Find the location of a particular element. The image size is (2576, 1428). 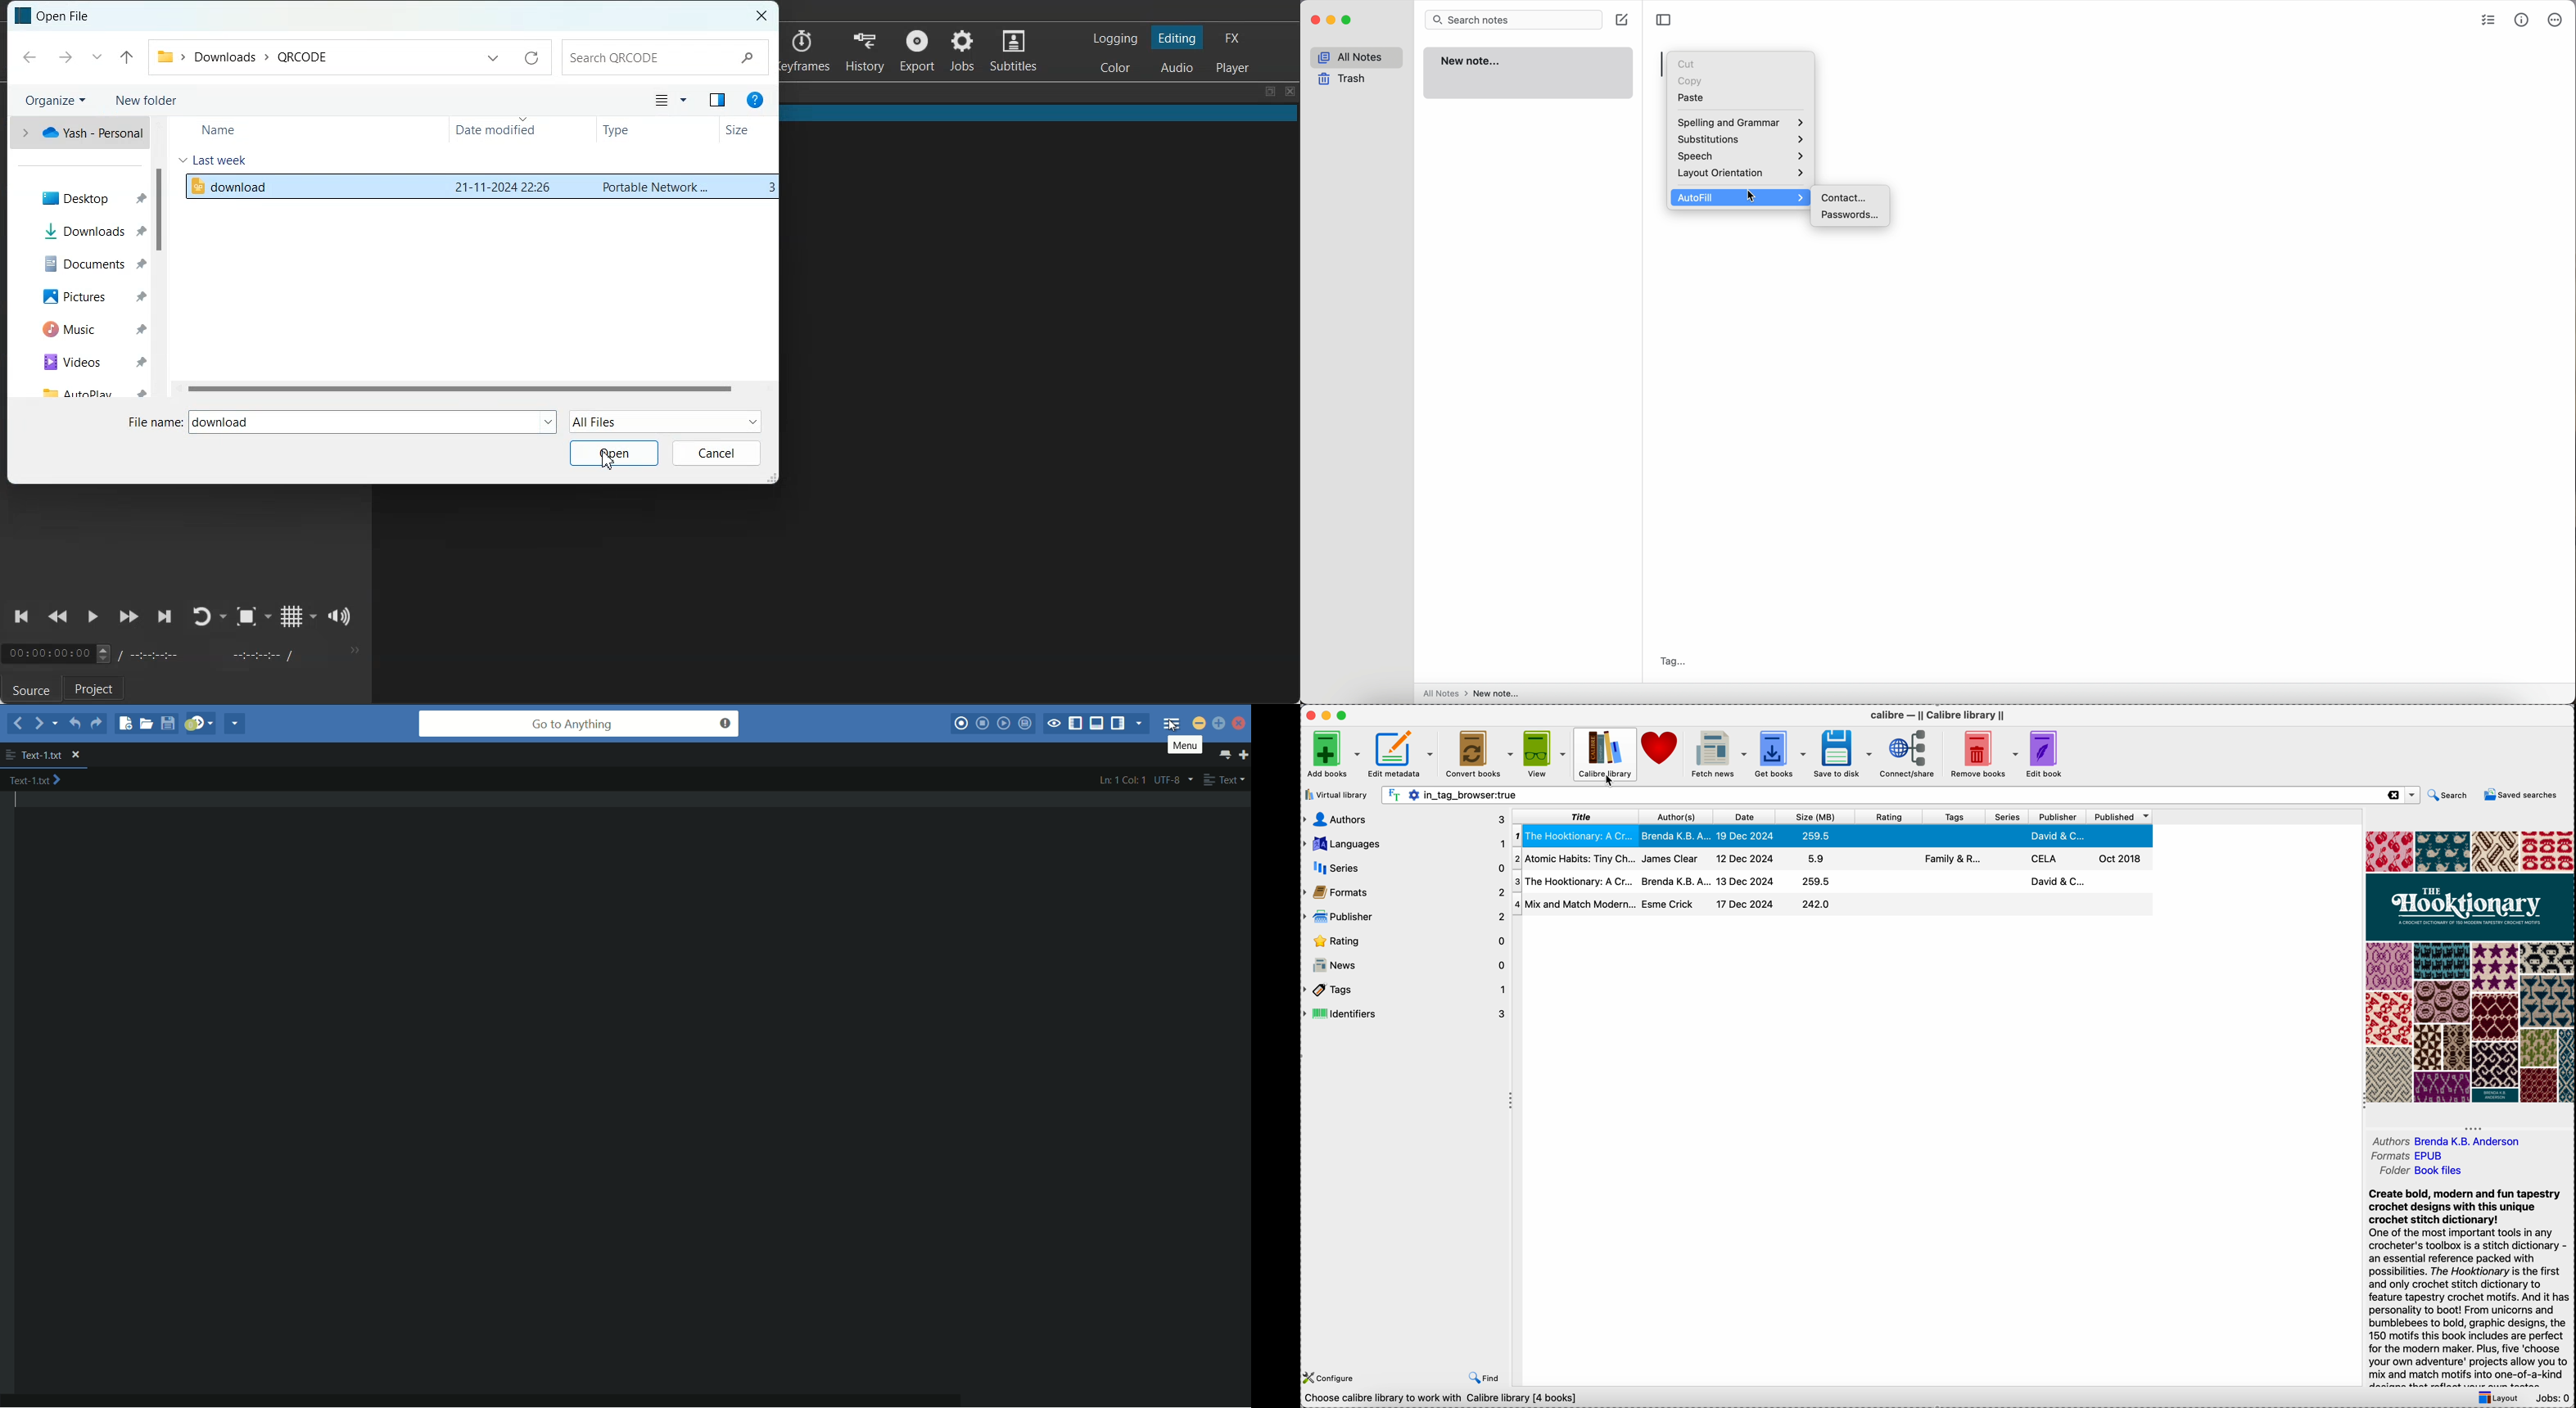

publisher is located at coordinates (1405, 915).